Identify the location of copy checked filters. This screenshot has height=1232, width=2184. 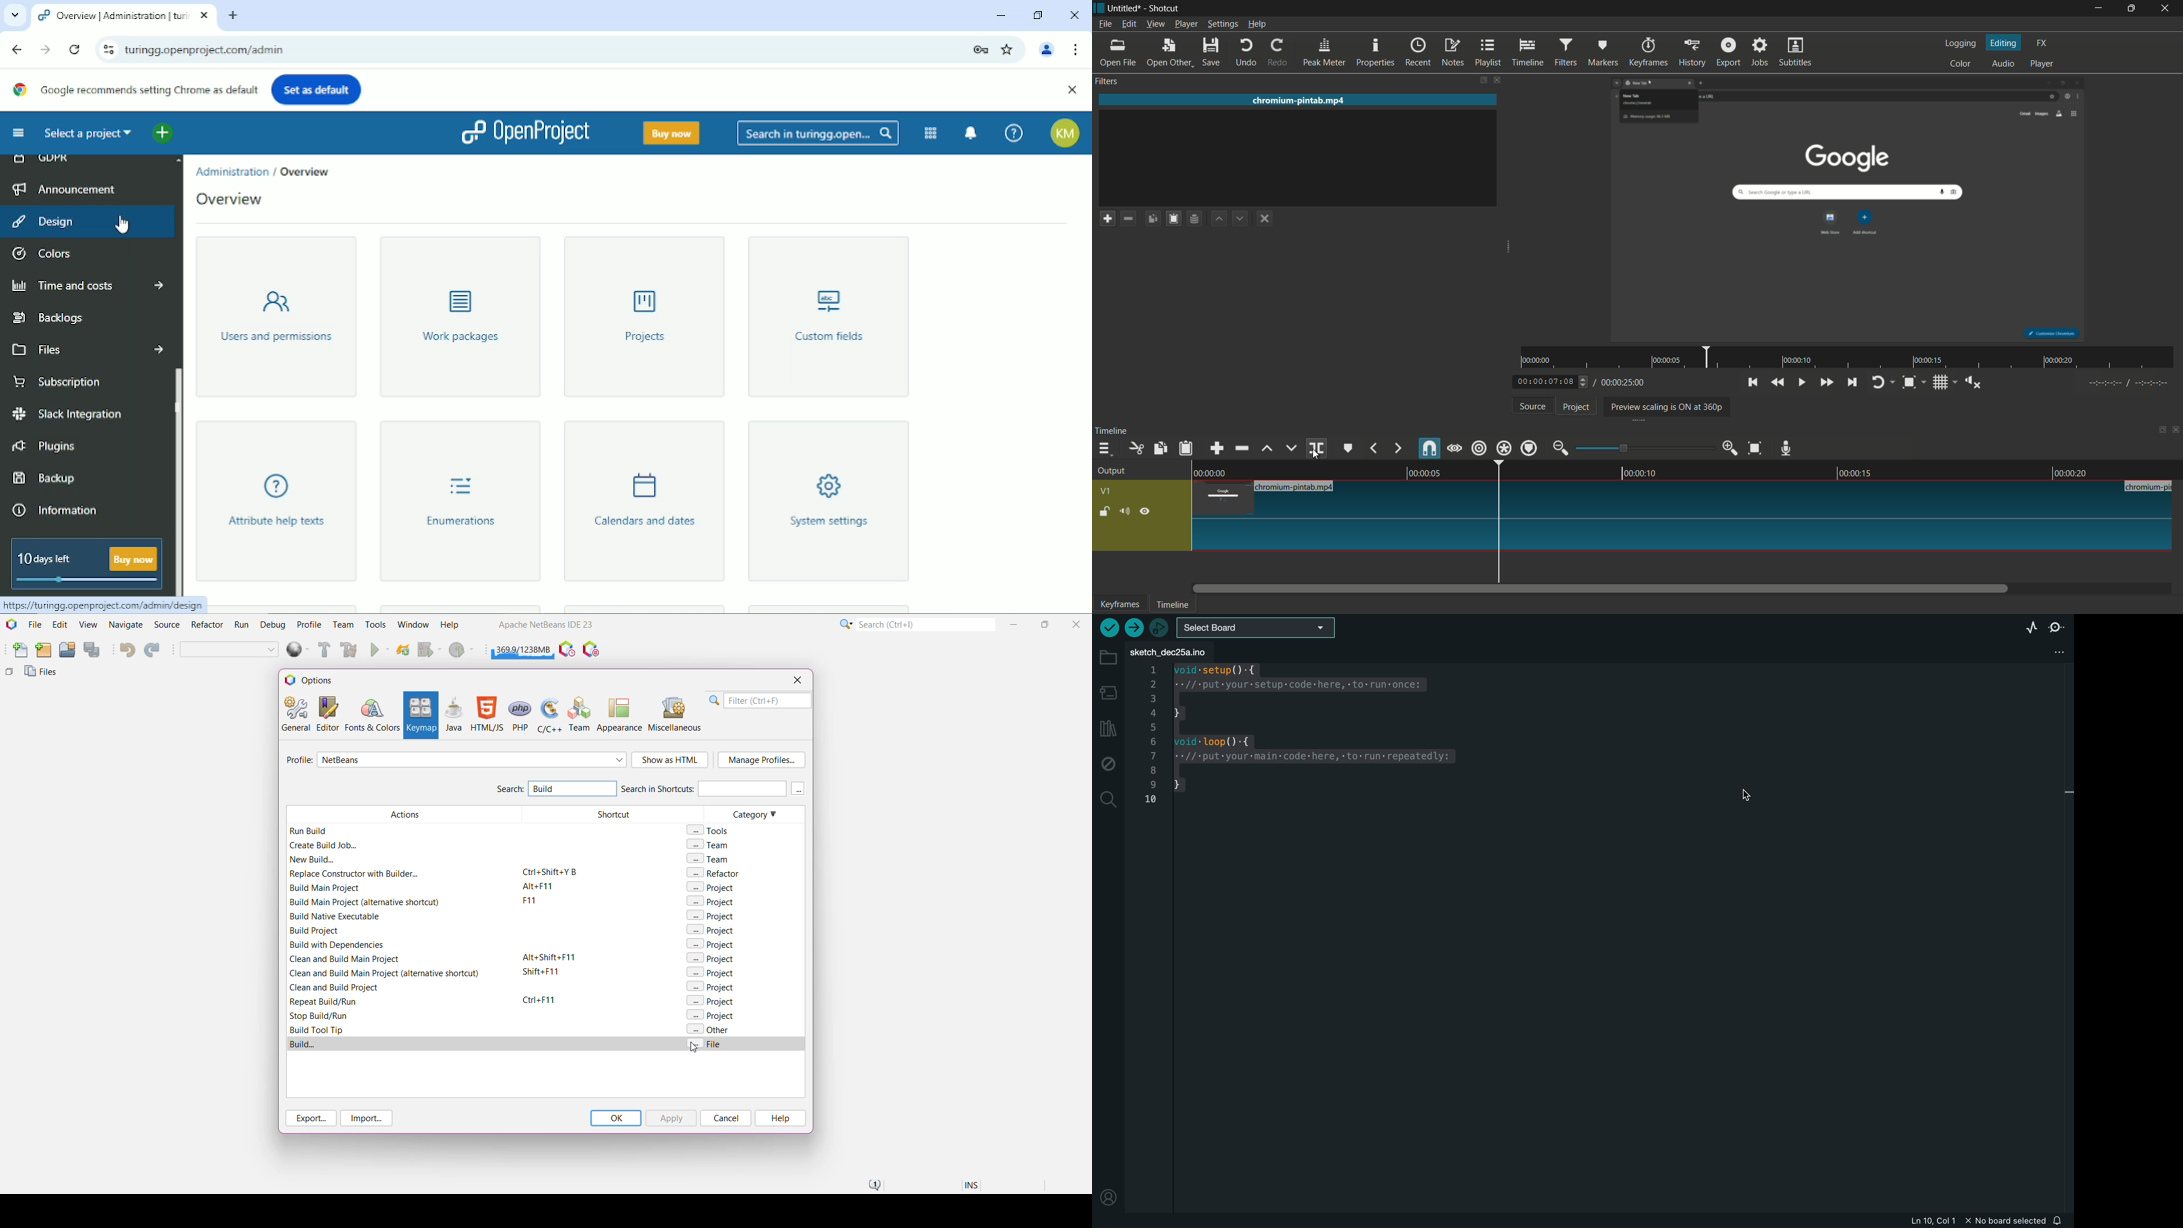
(1153, 218).